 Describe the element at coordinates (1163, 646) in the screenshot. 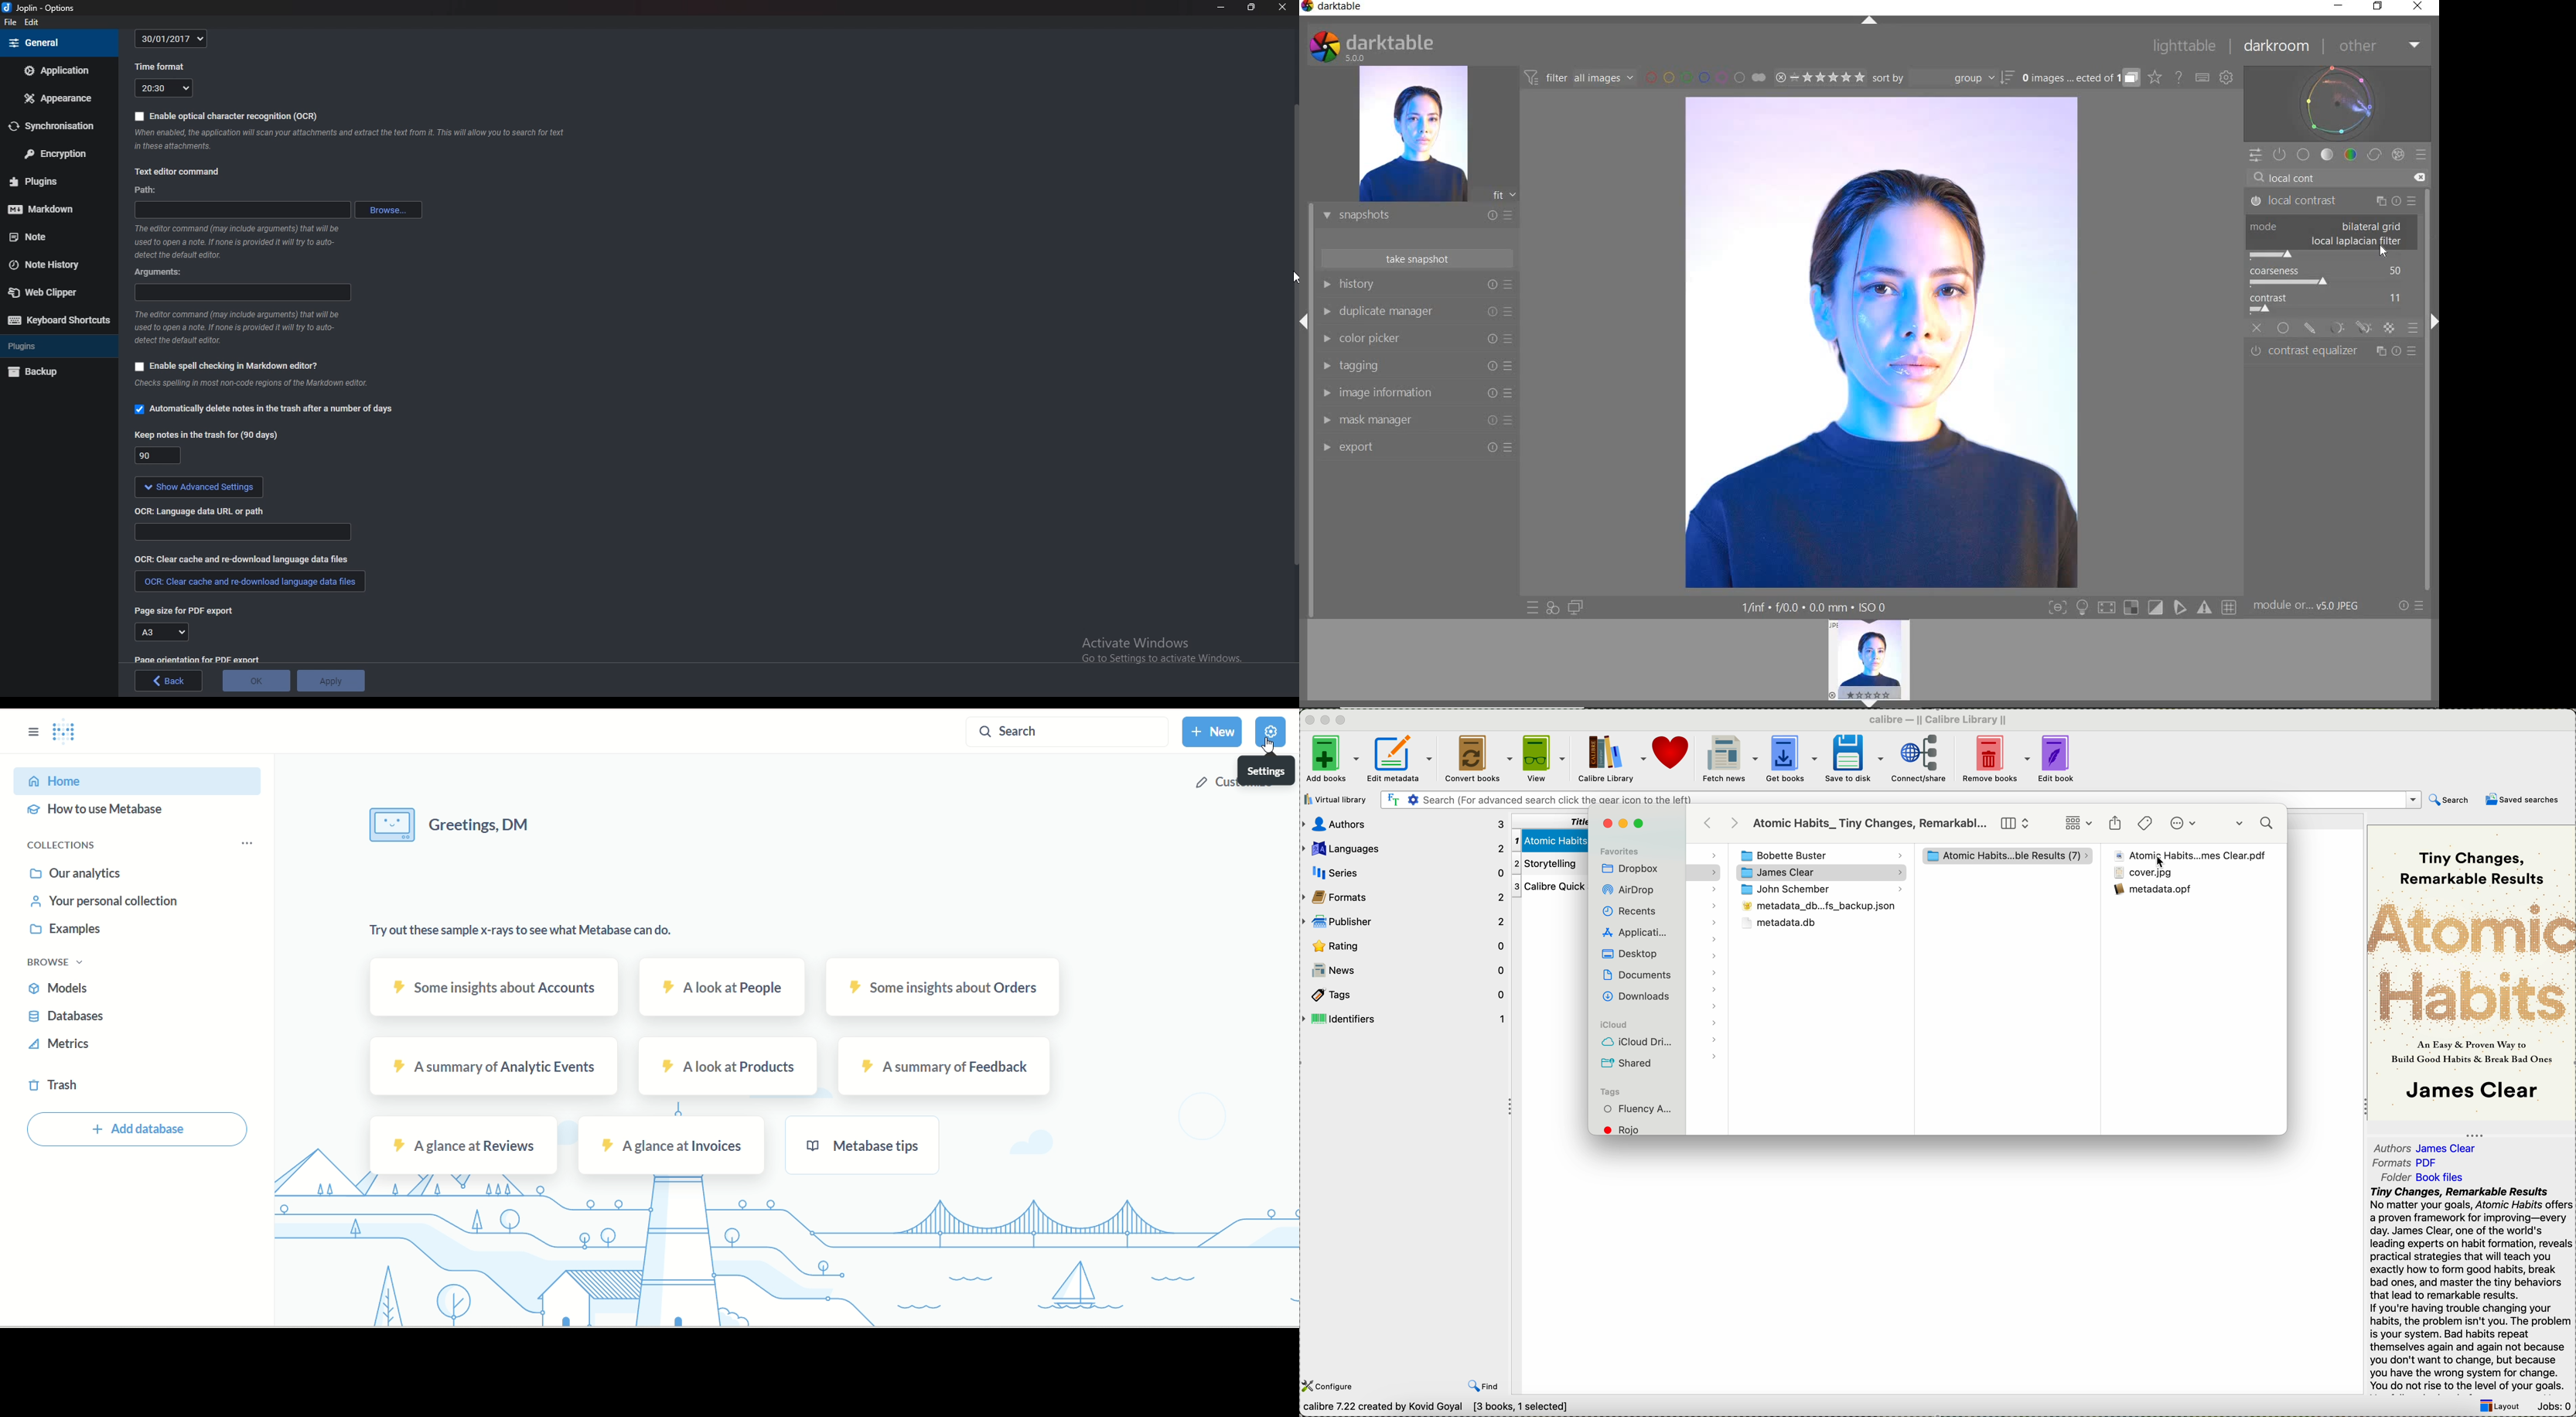

I see `activate windows` at that location.